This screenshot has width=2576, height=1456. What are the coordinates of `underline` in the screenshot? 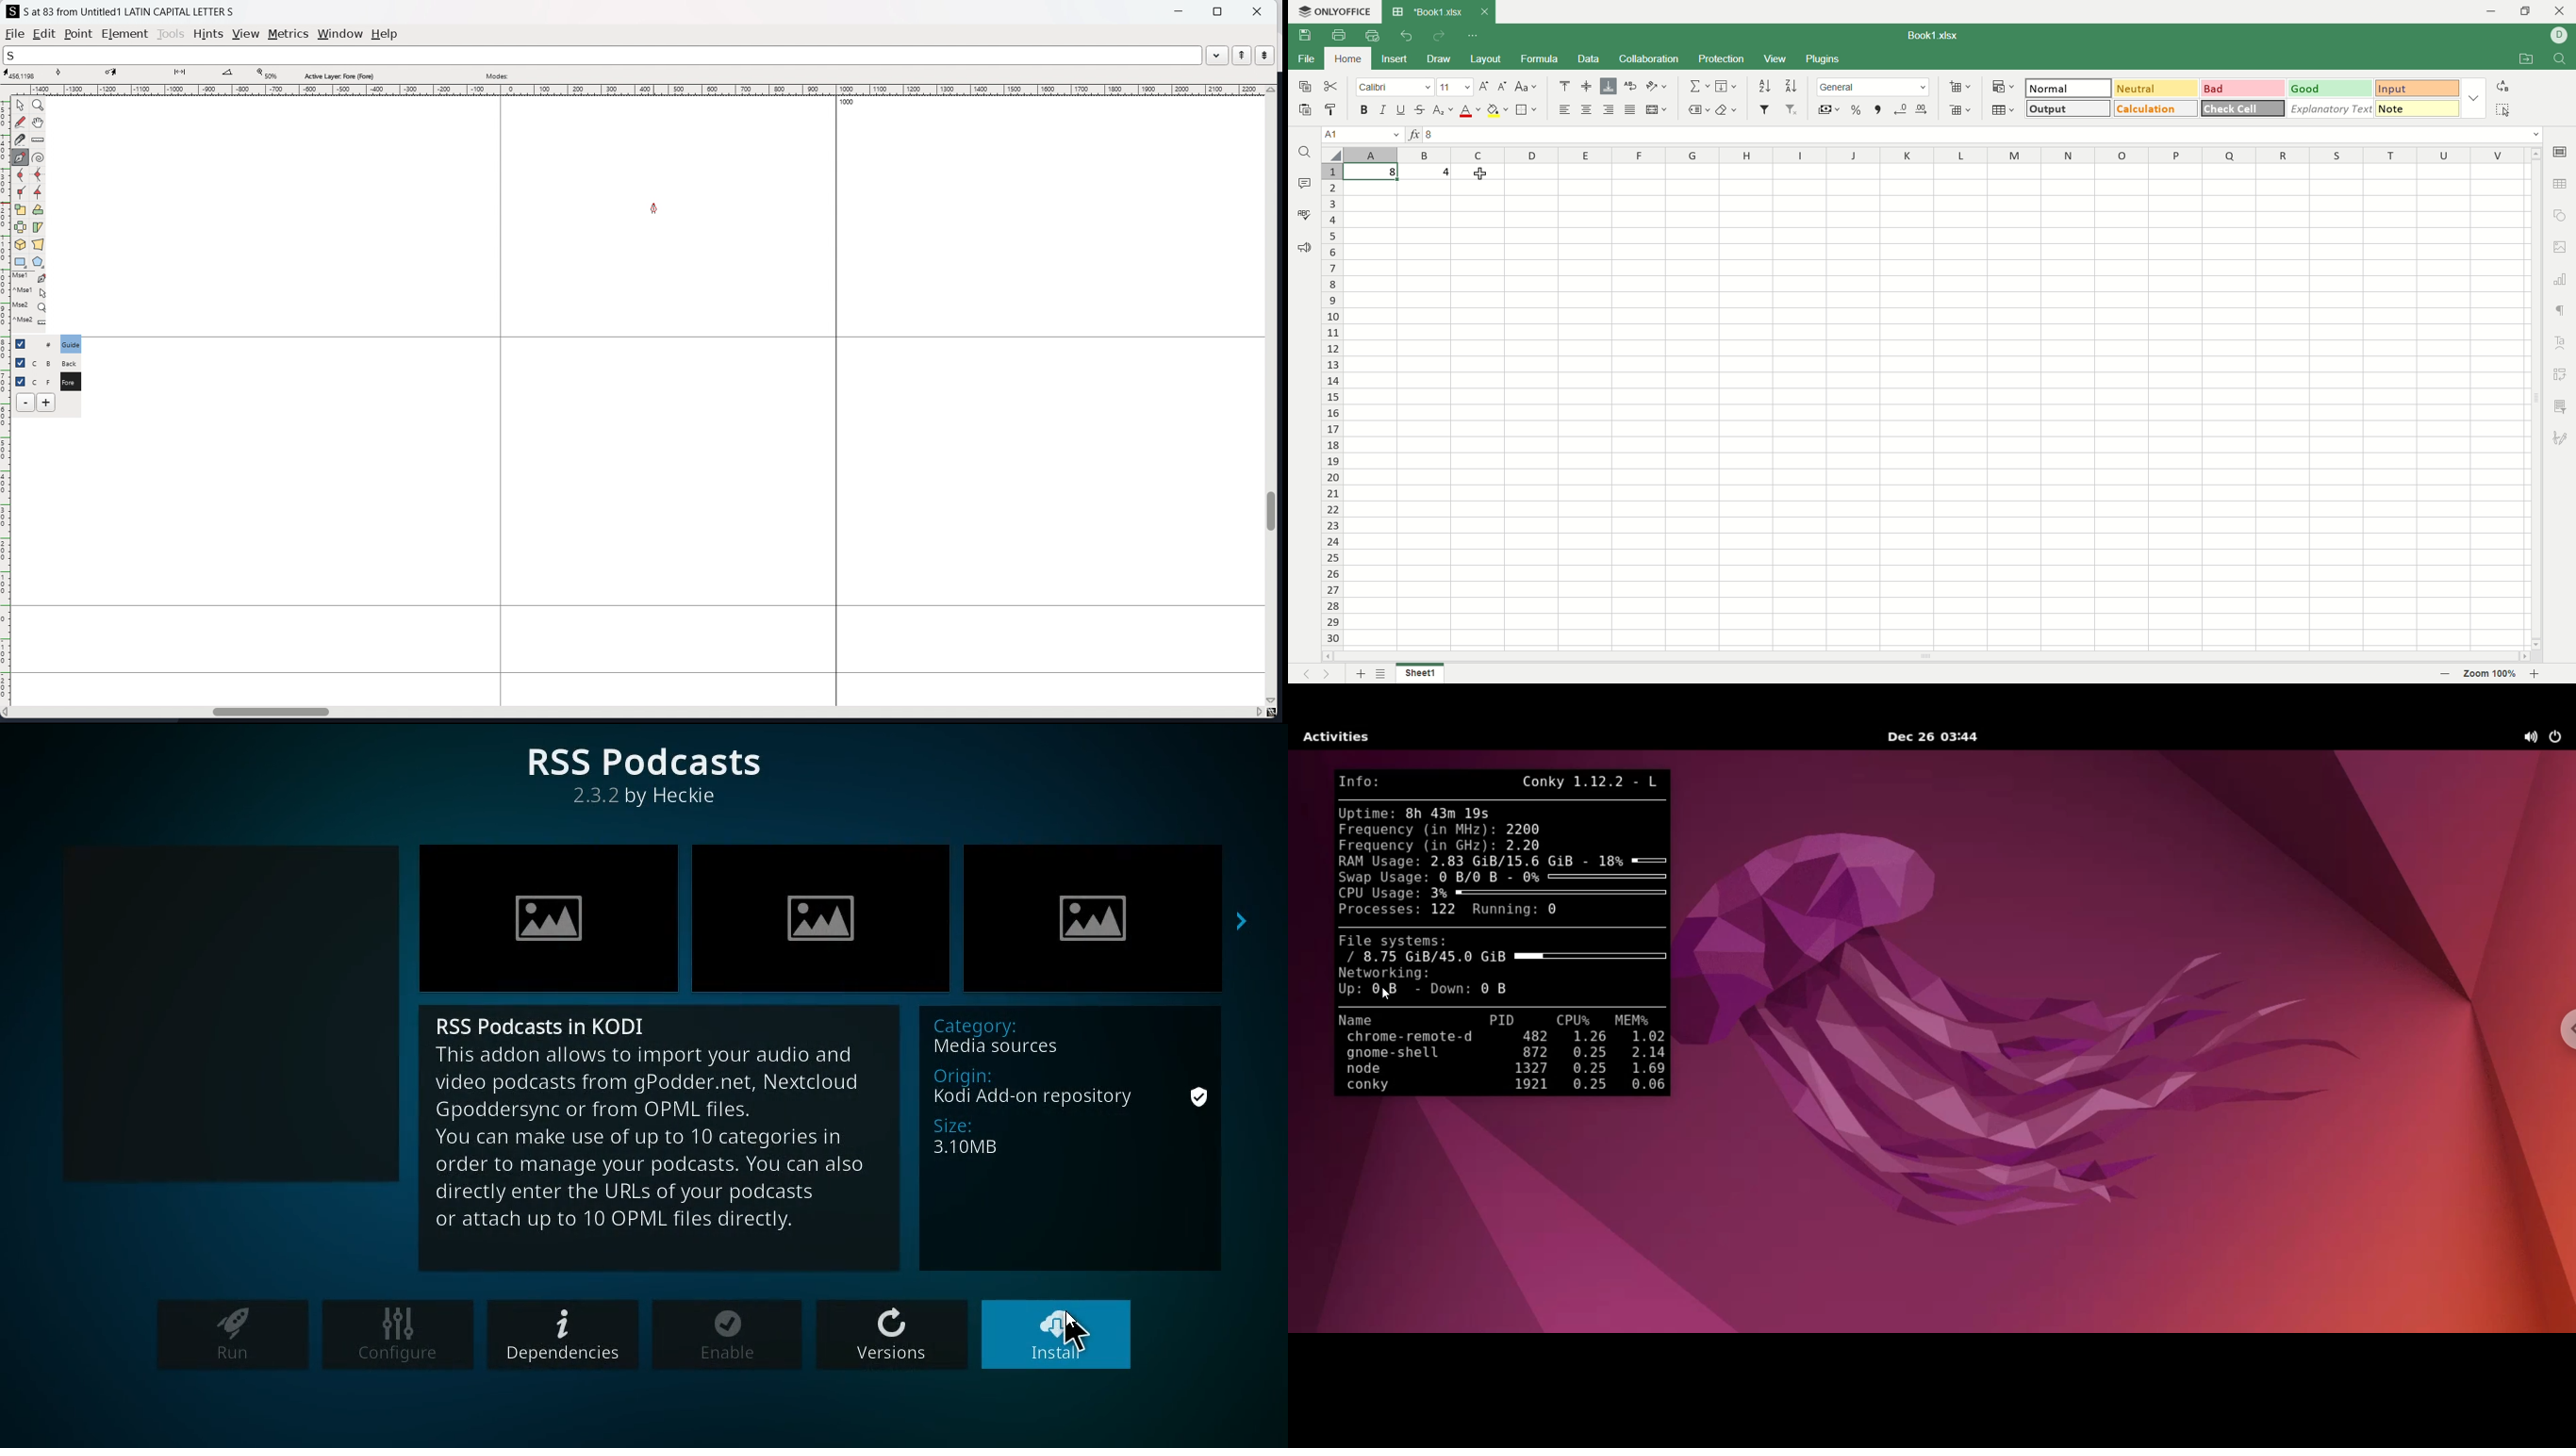 It's located at (1401, 109).